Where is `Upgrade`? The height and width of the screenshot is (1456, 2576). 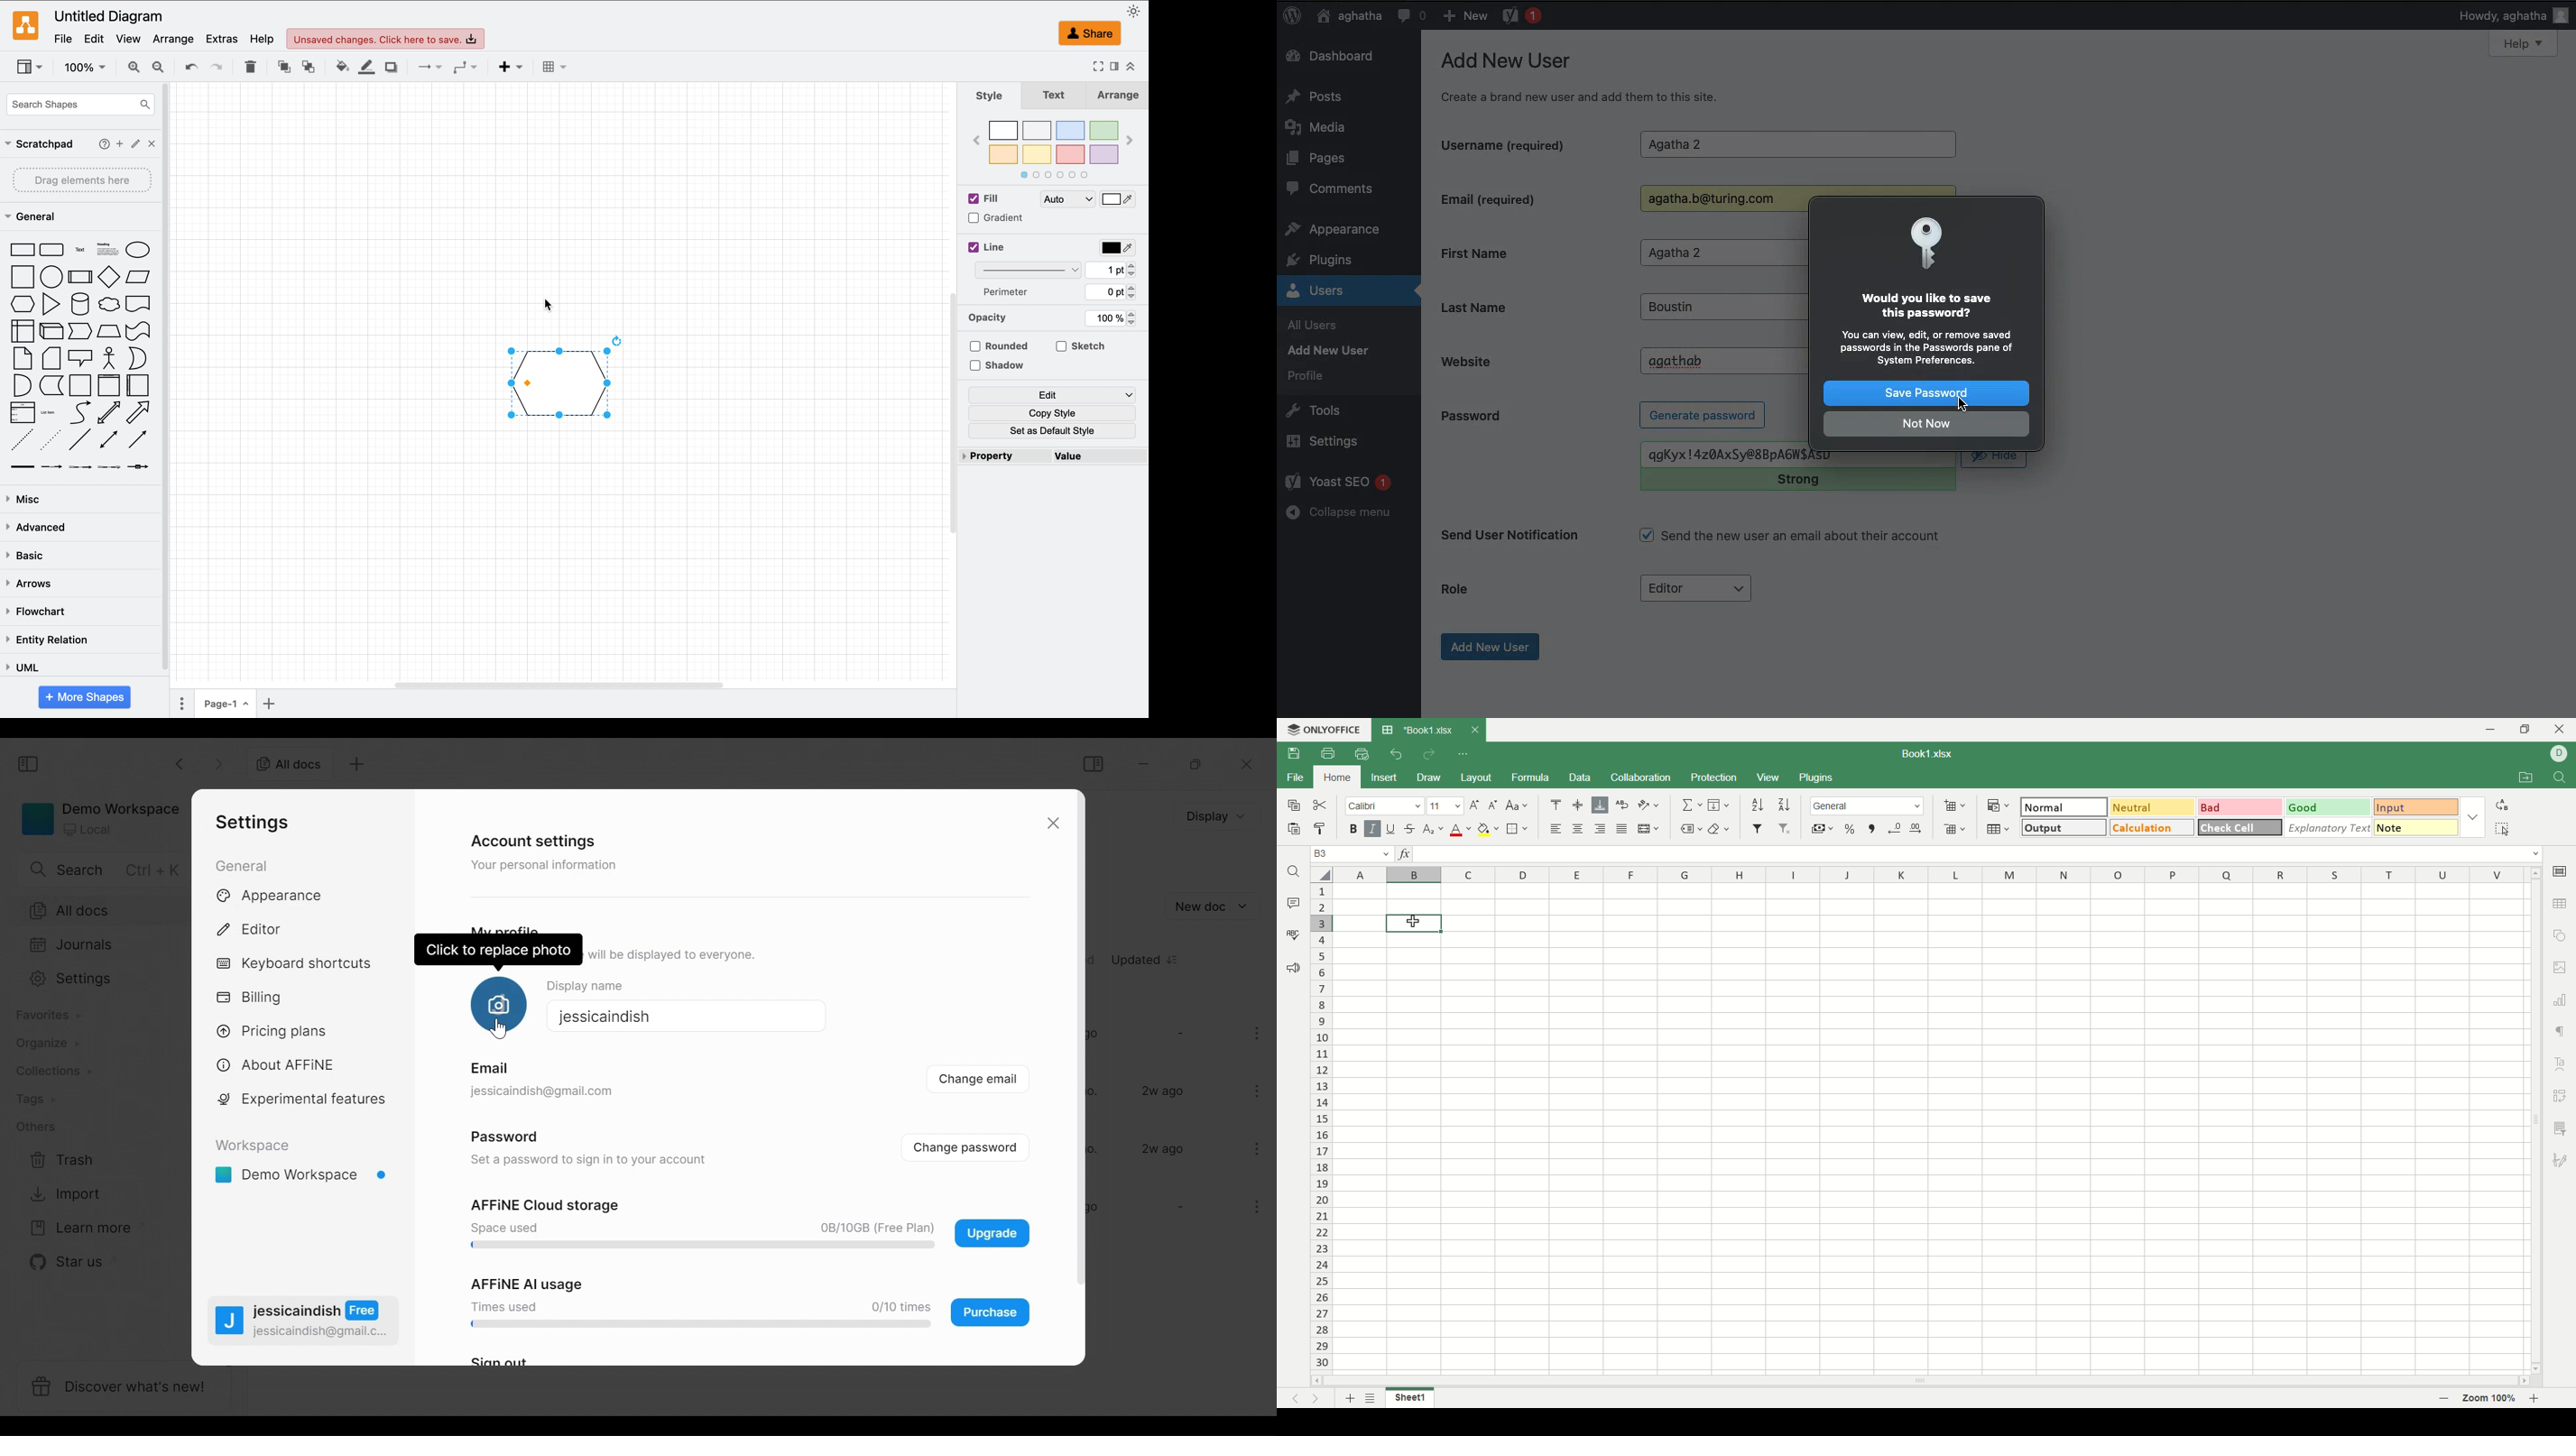
Upgrade is located at coordinates (992, 1233).